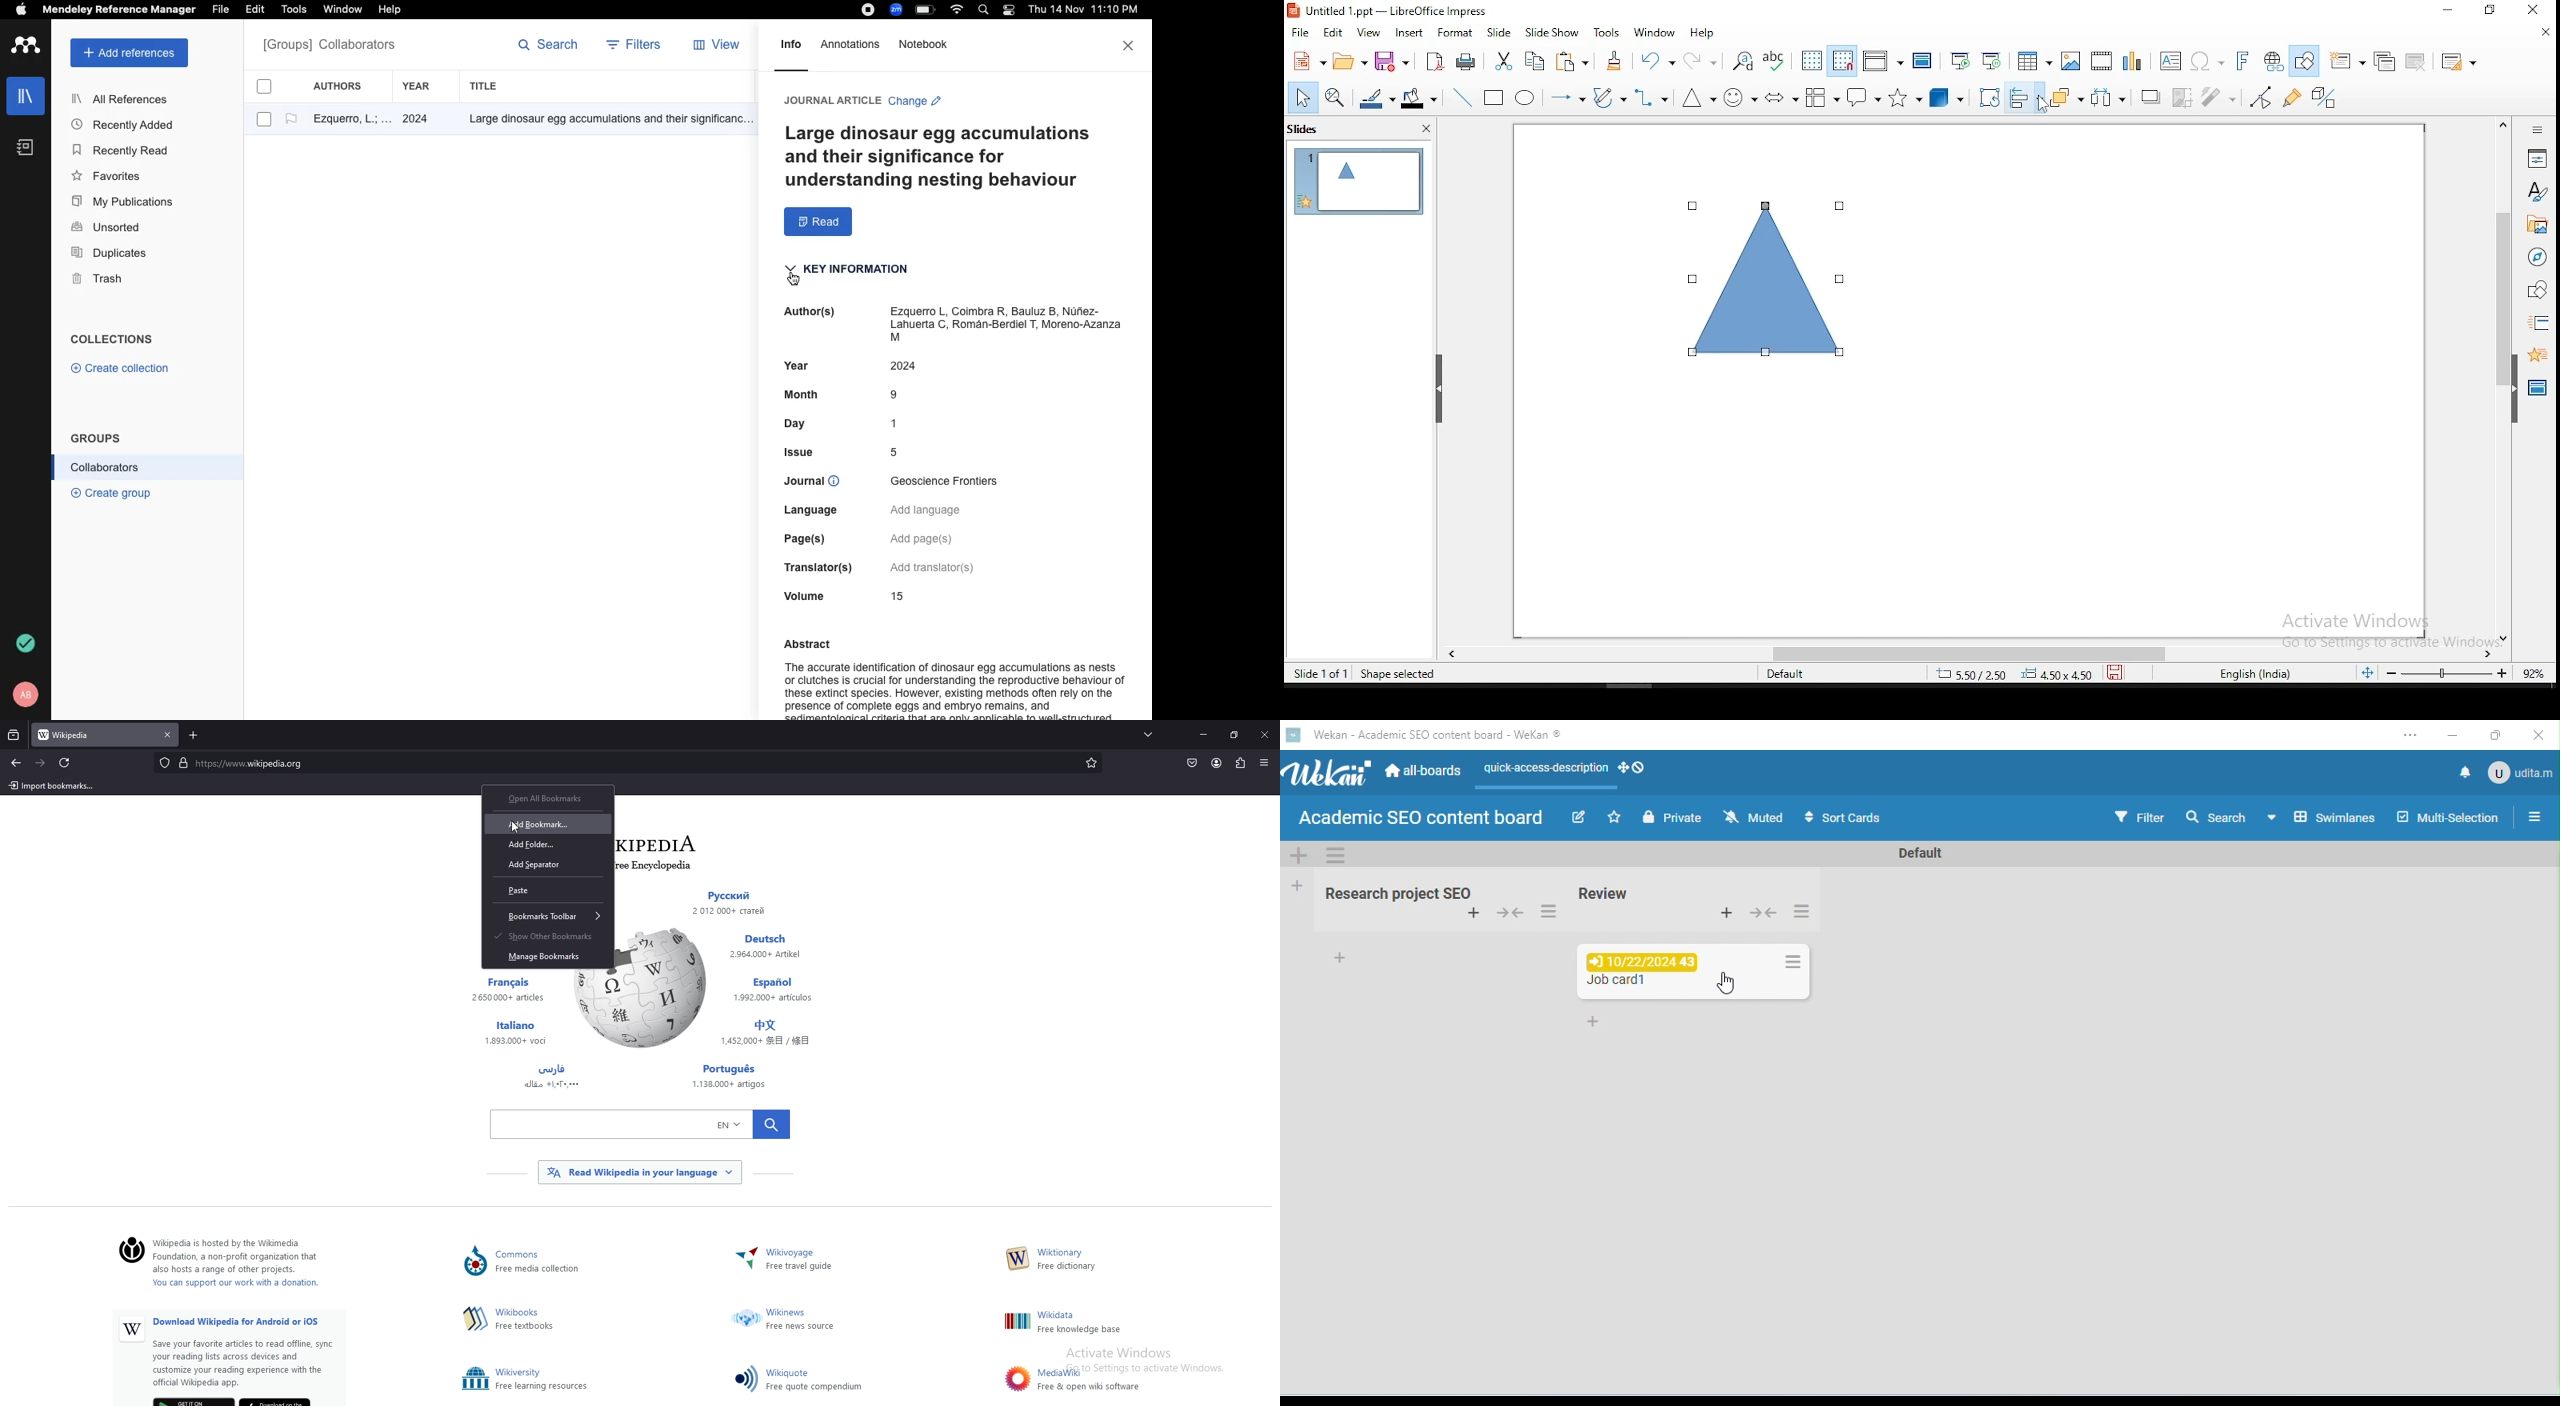  Describe the element at coordinates (2542, 322) in the screenshot. I see `slide transition` at that location.